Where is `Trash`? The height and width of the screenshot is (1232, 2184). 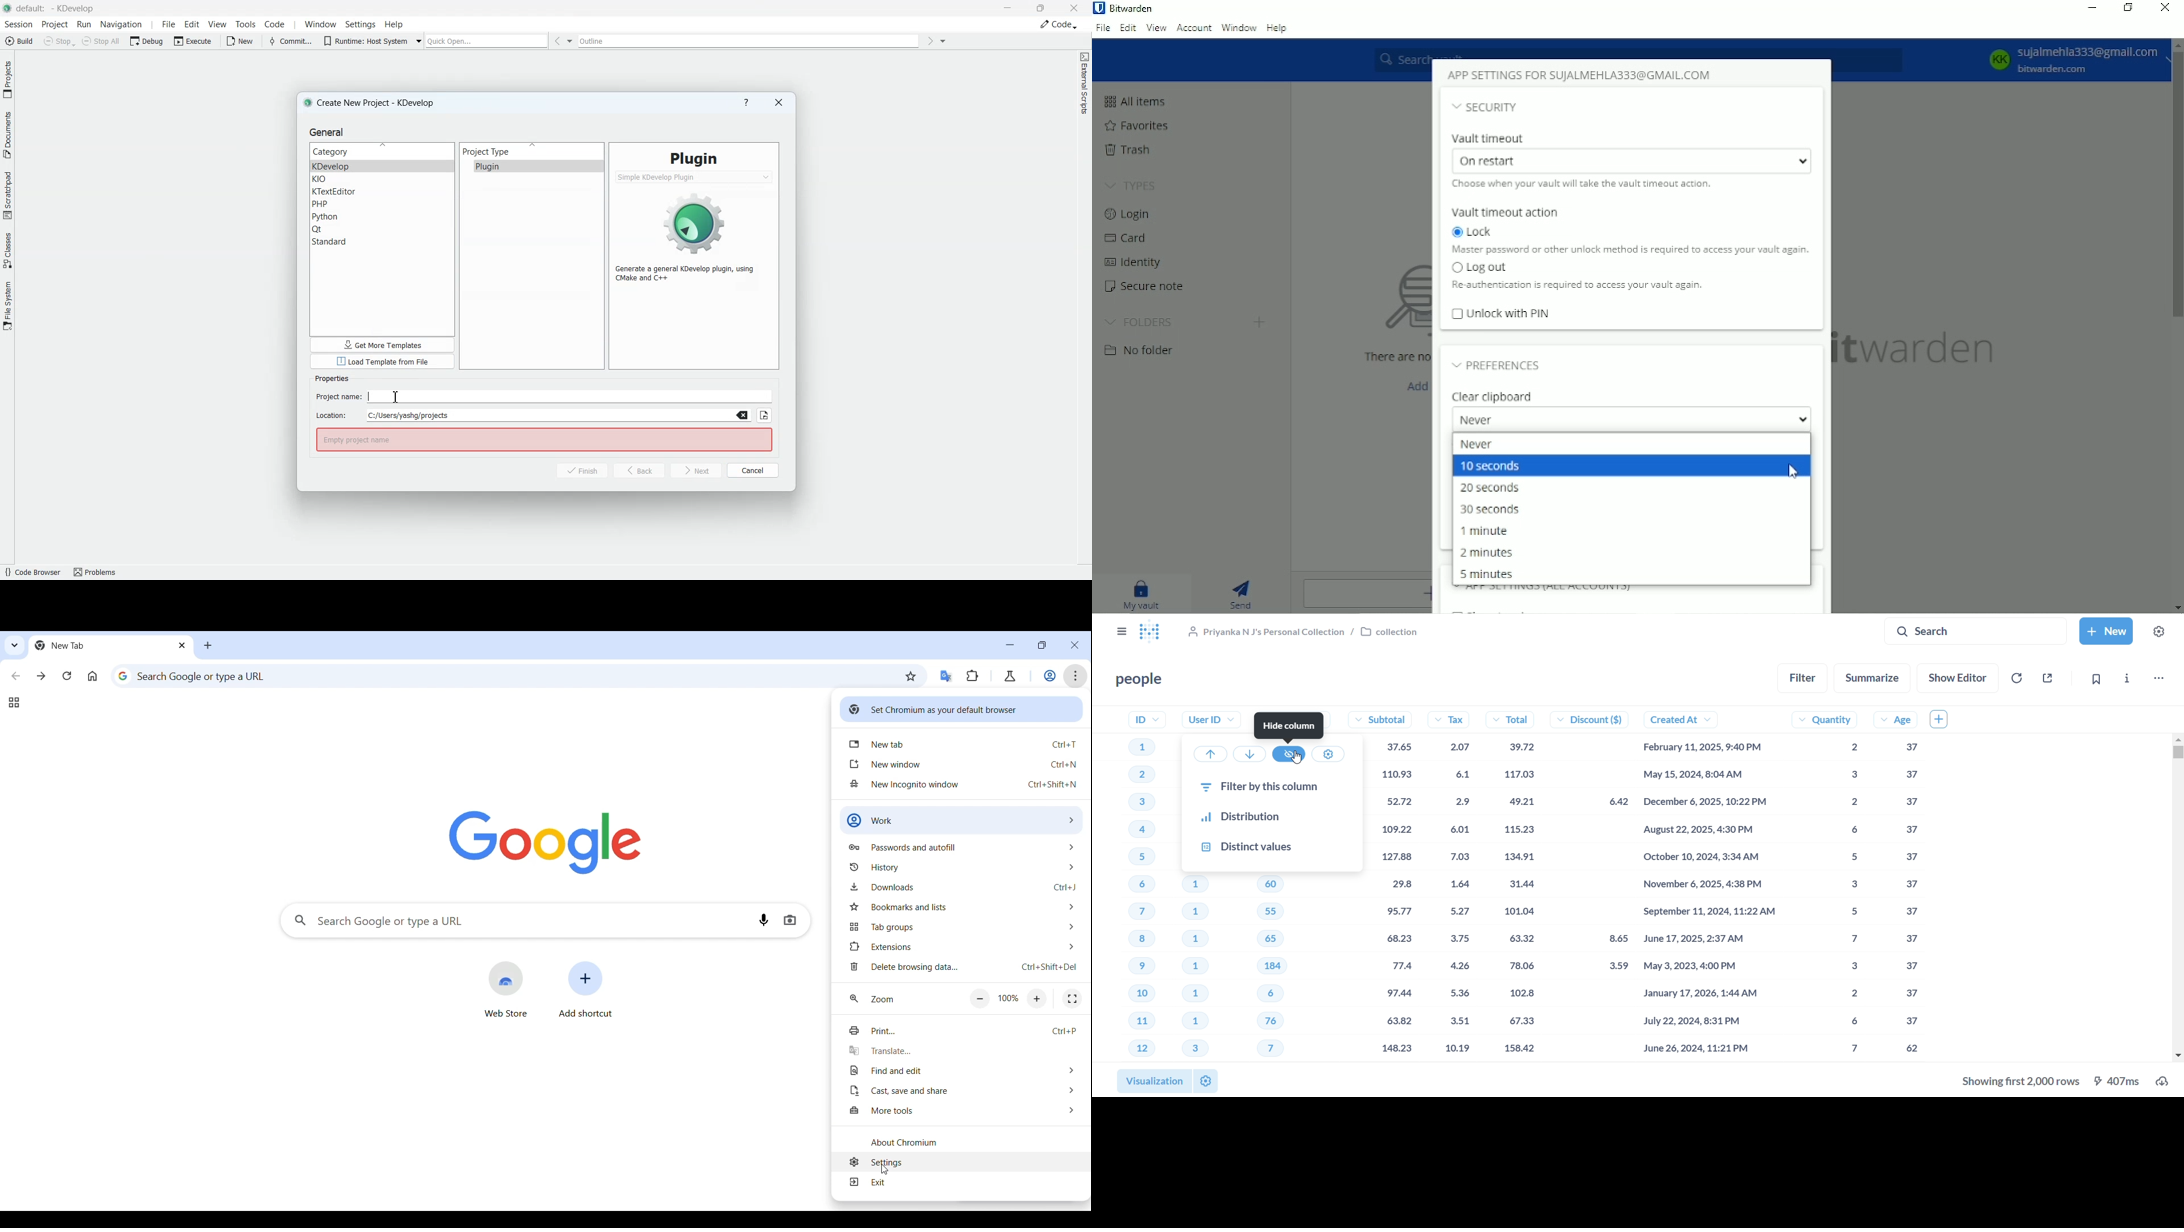
Trash is located at coordinates (1129, 148).